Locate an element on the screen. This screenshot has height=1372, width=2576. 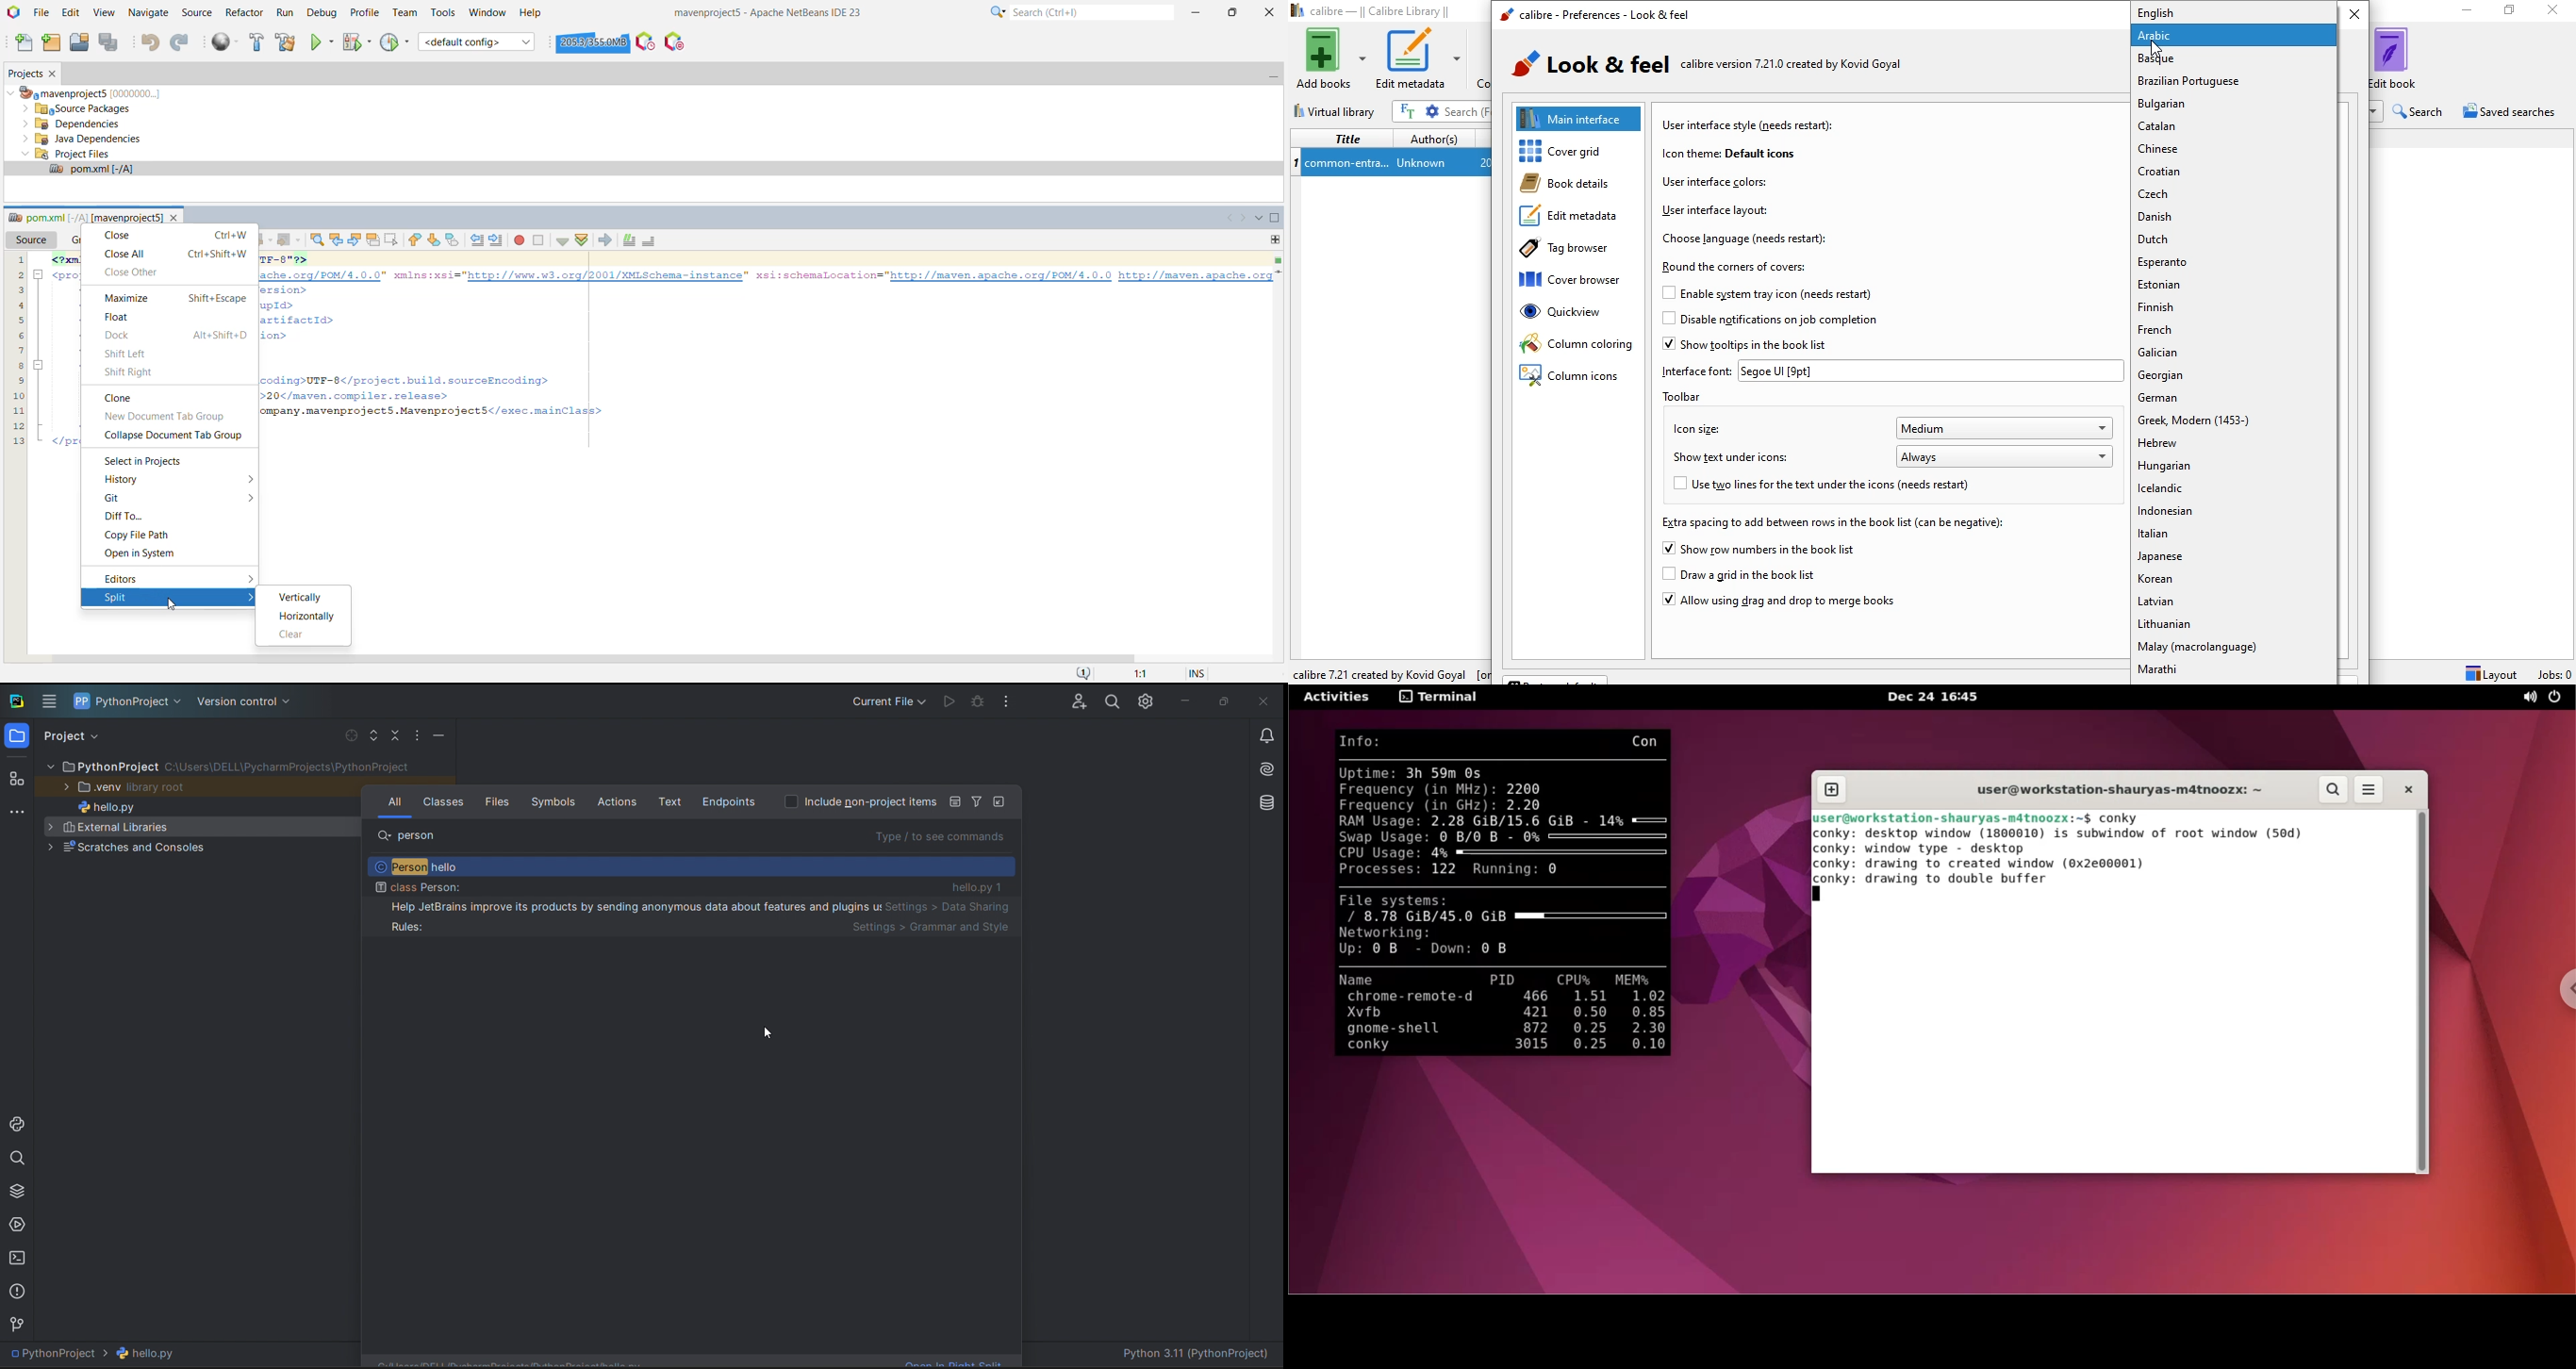
Pause I/O Checks is located at coordinates (673, 42).